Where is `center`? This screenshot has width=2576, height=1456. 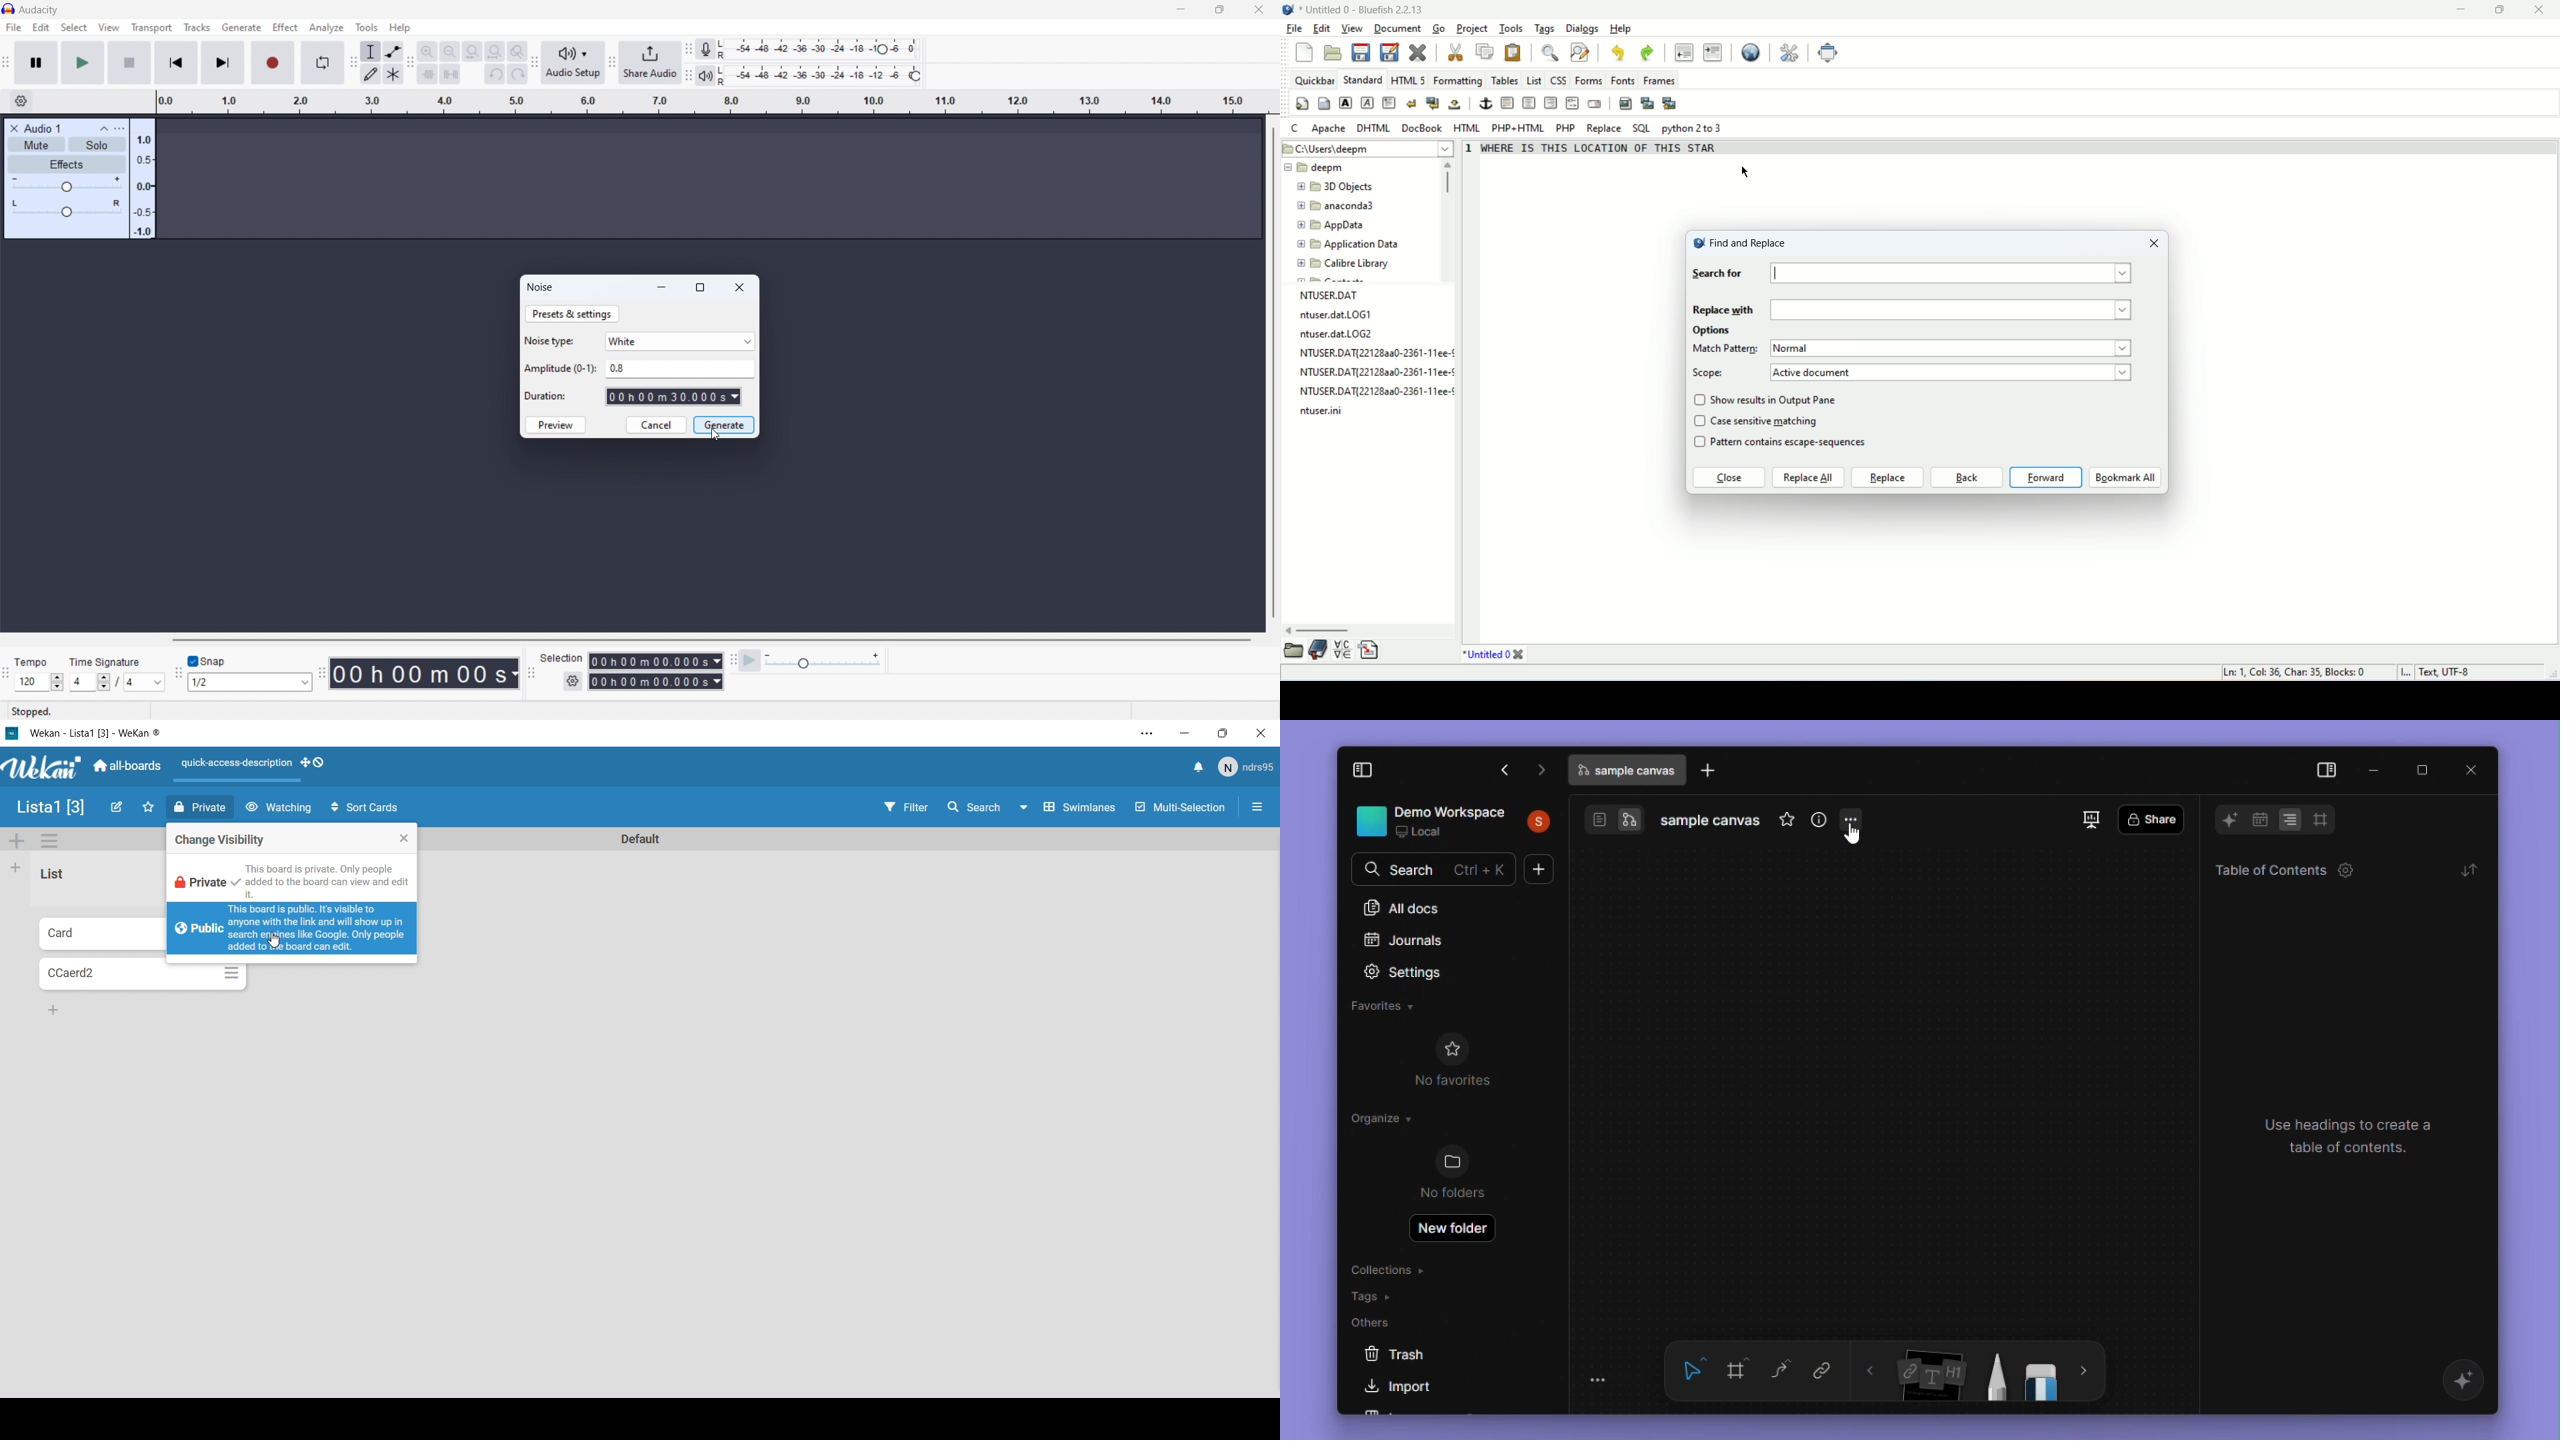
center is located at coordinates (1529, 103).